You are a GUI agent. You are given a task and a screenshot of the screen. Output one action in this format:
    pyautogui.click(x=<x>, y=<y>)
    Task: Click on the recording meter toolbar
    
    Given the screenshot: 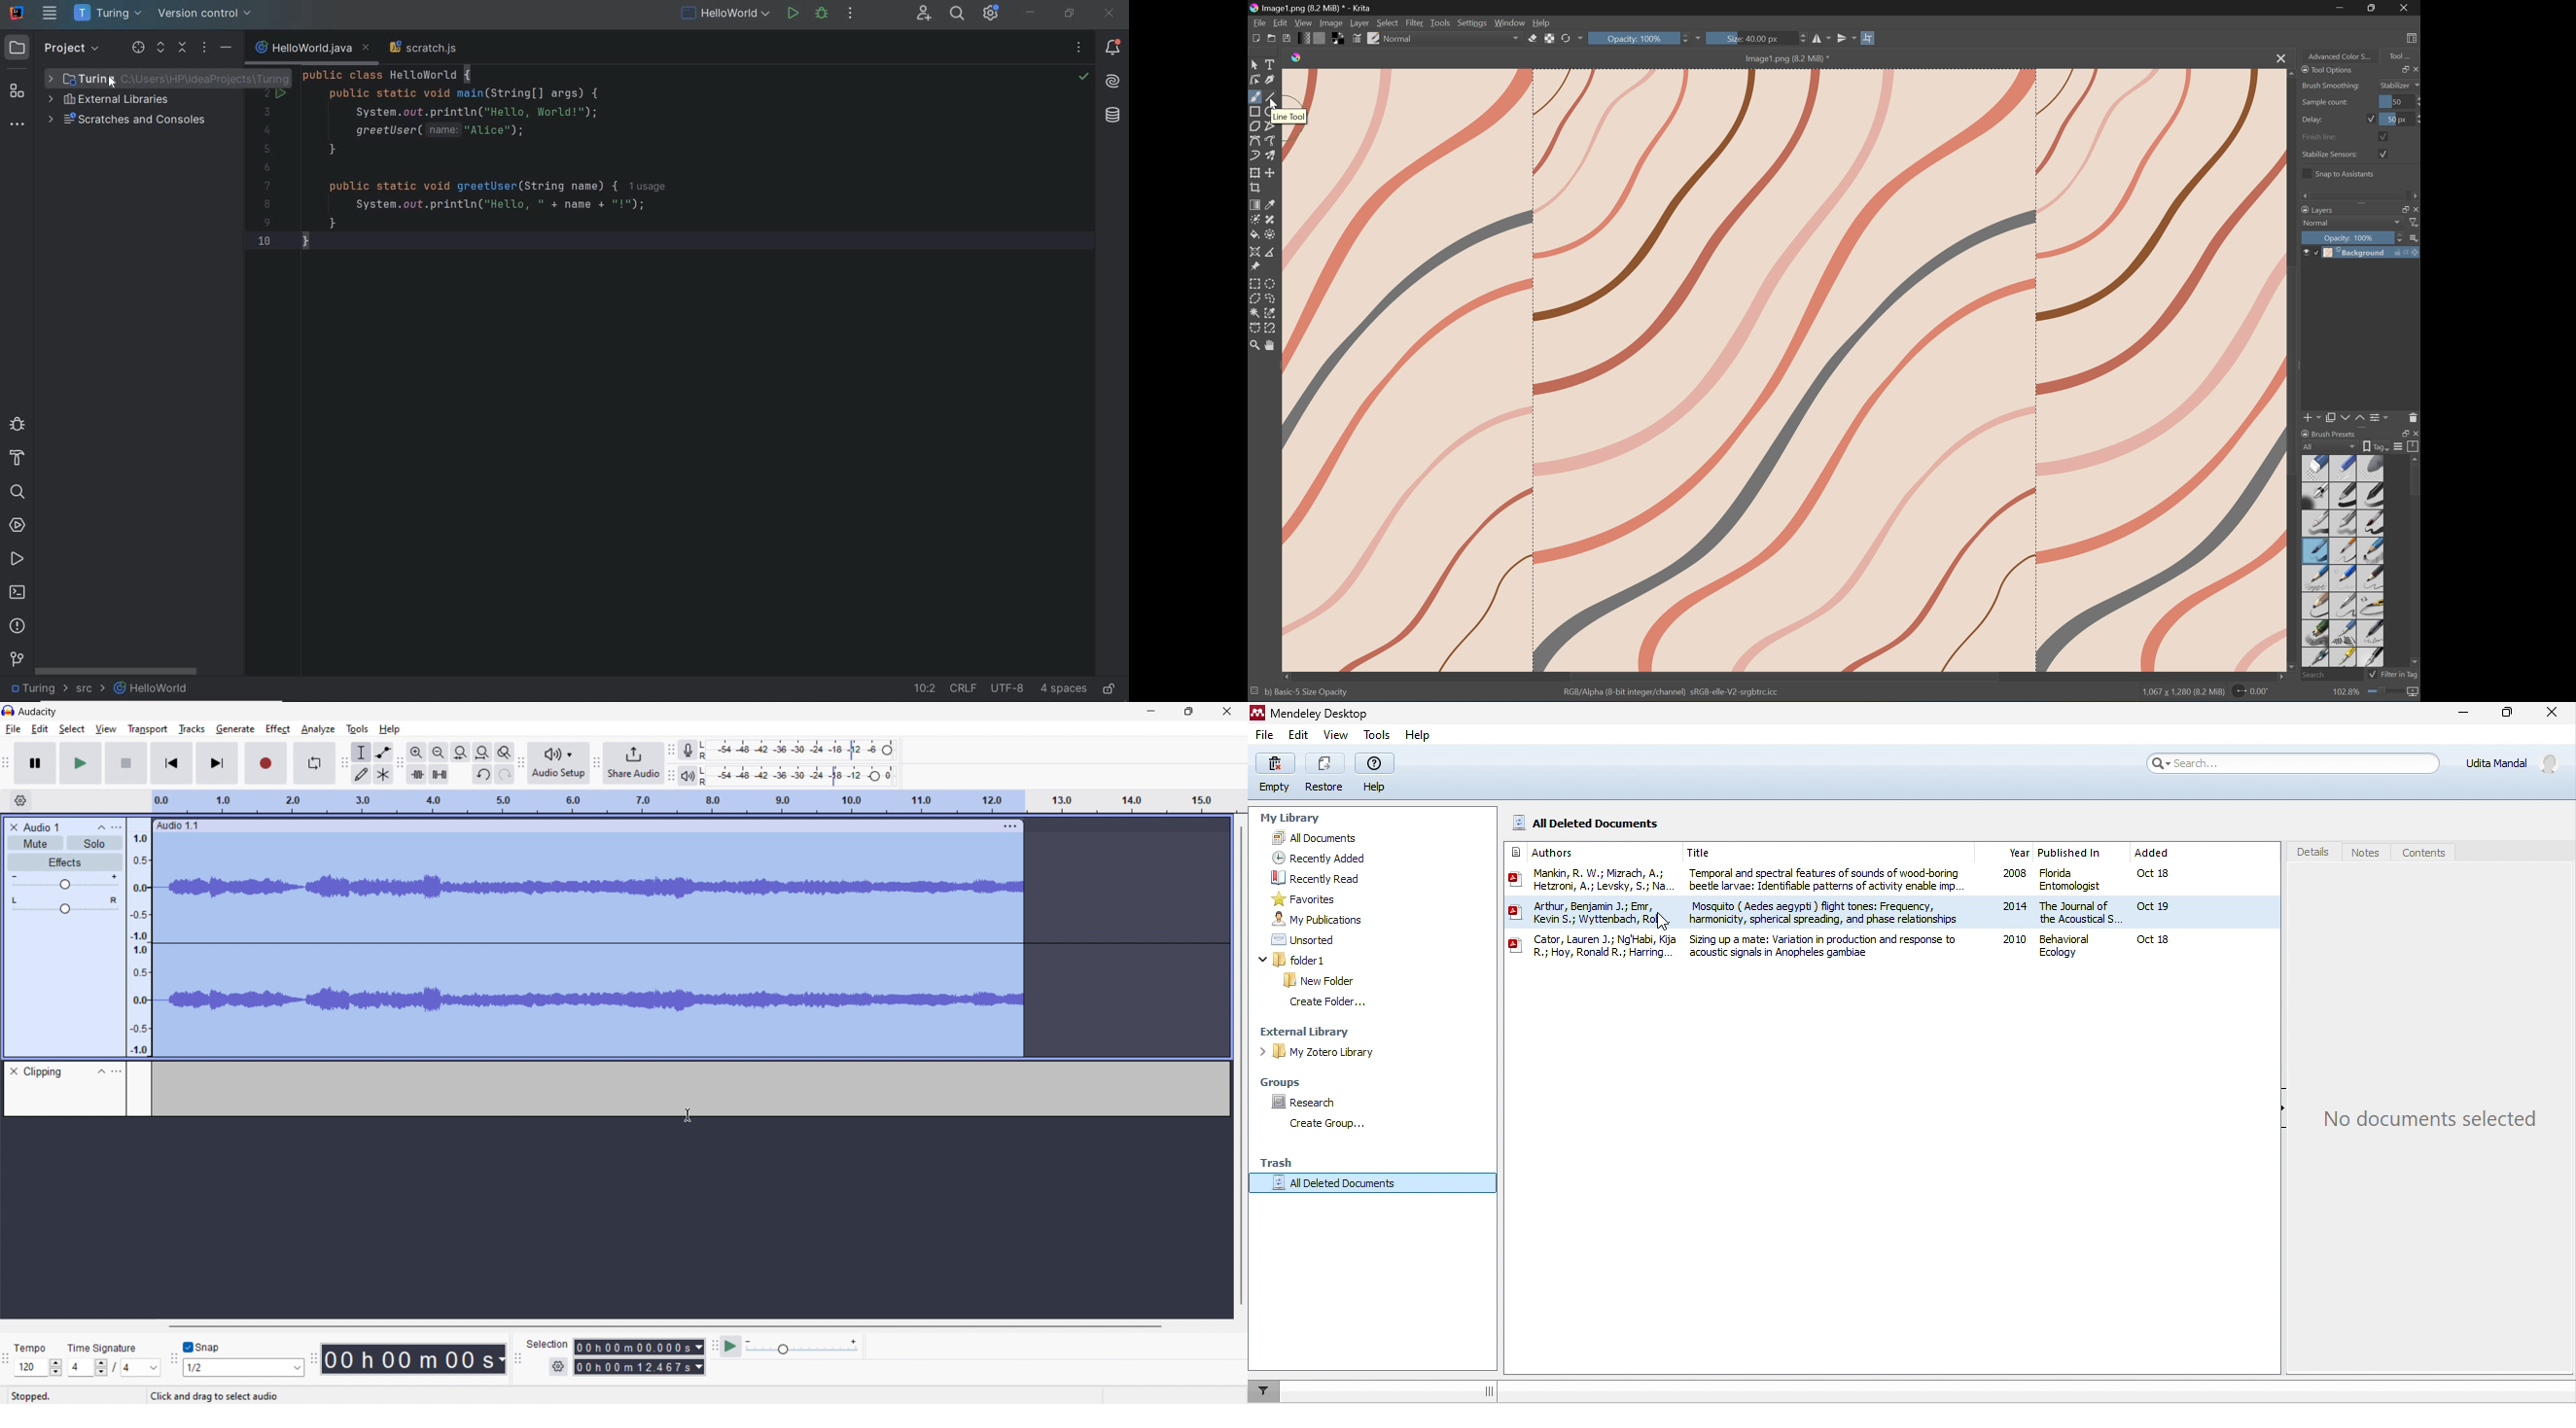 What is the action you would take?
    pyautogui.click(x=670, y=751)
    